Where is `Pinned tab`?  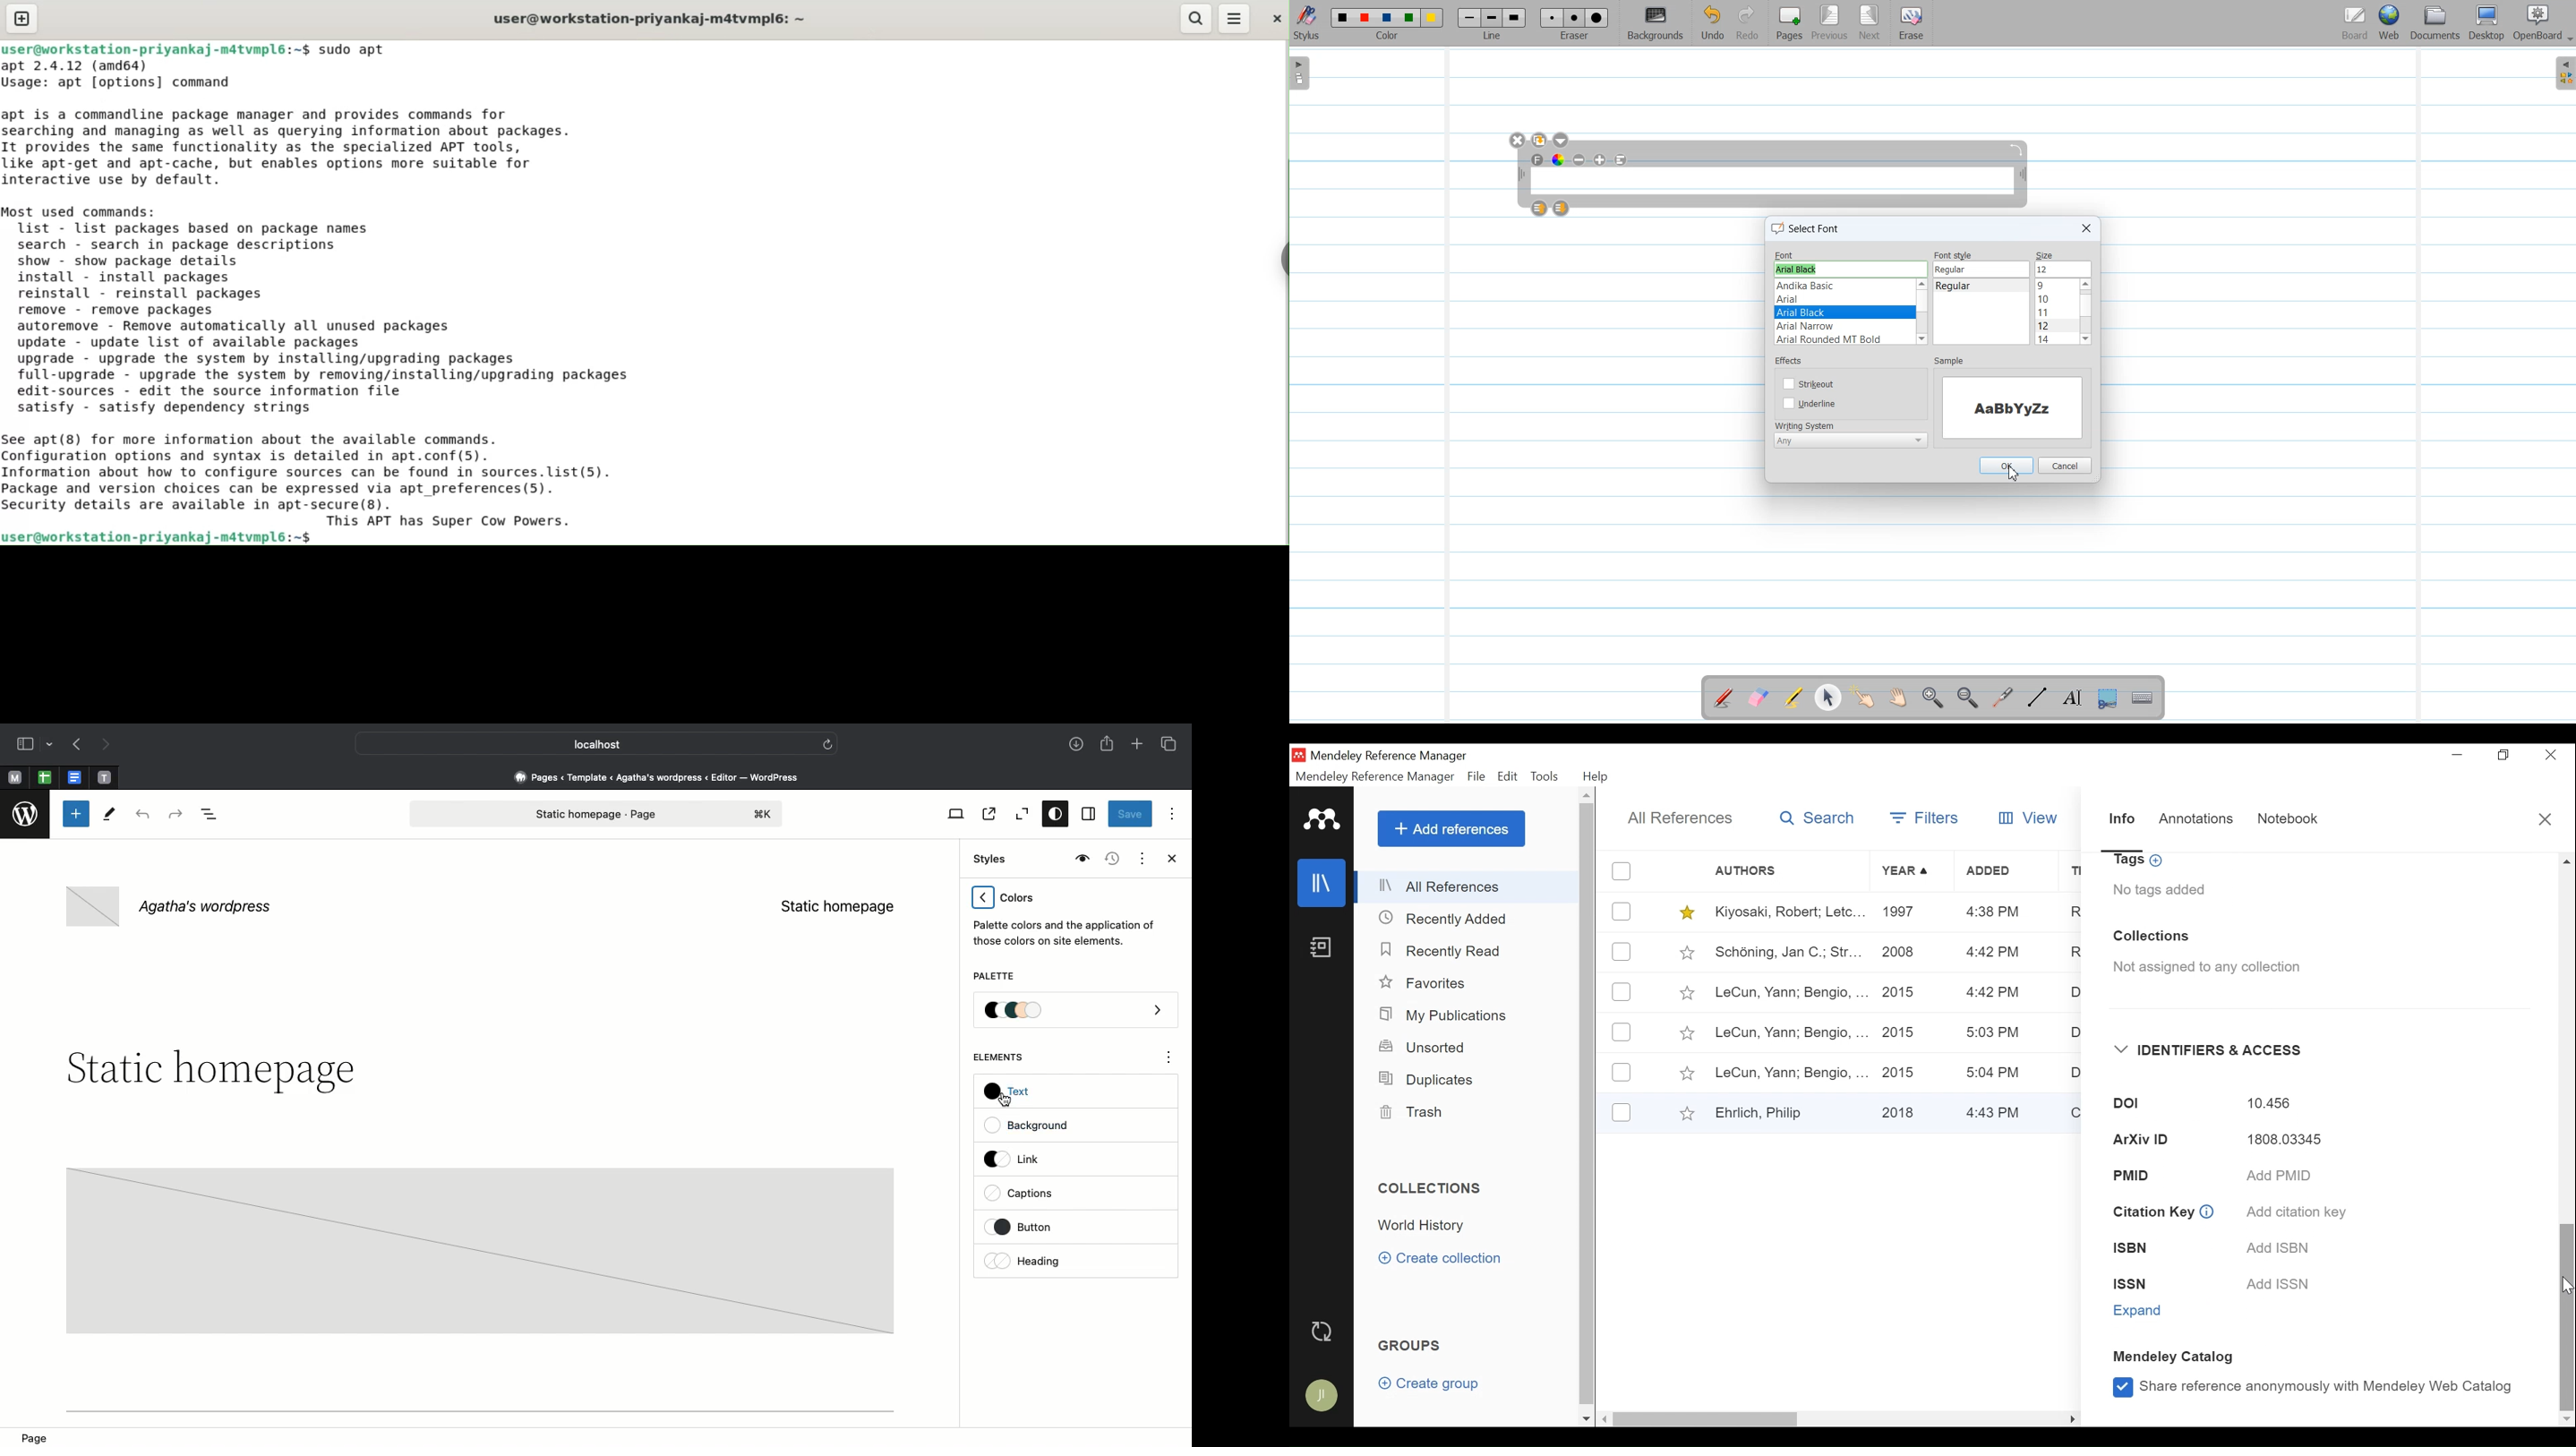
Pinned tab is located at coordinates (14, 778).